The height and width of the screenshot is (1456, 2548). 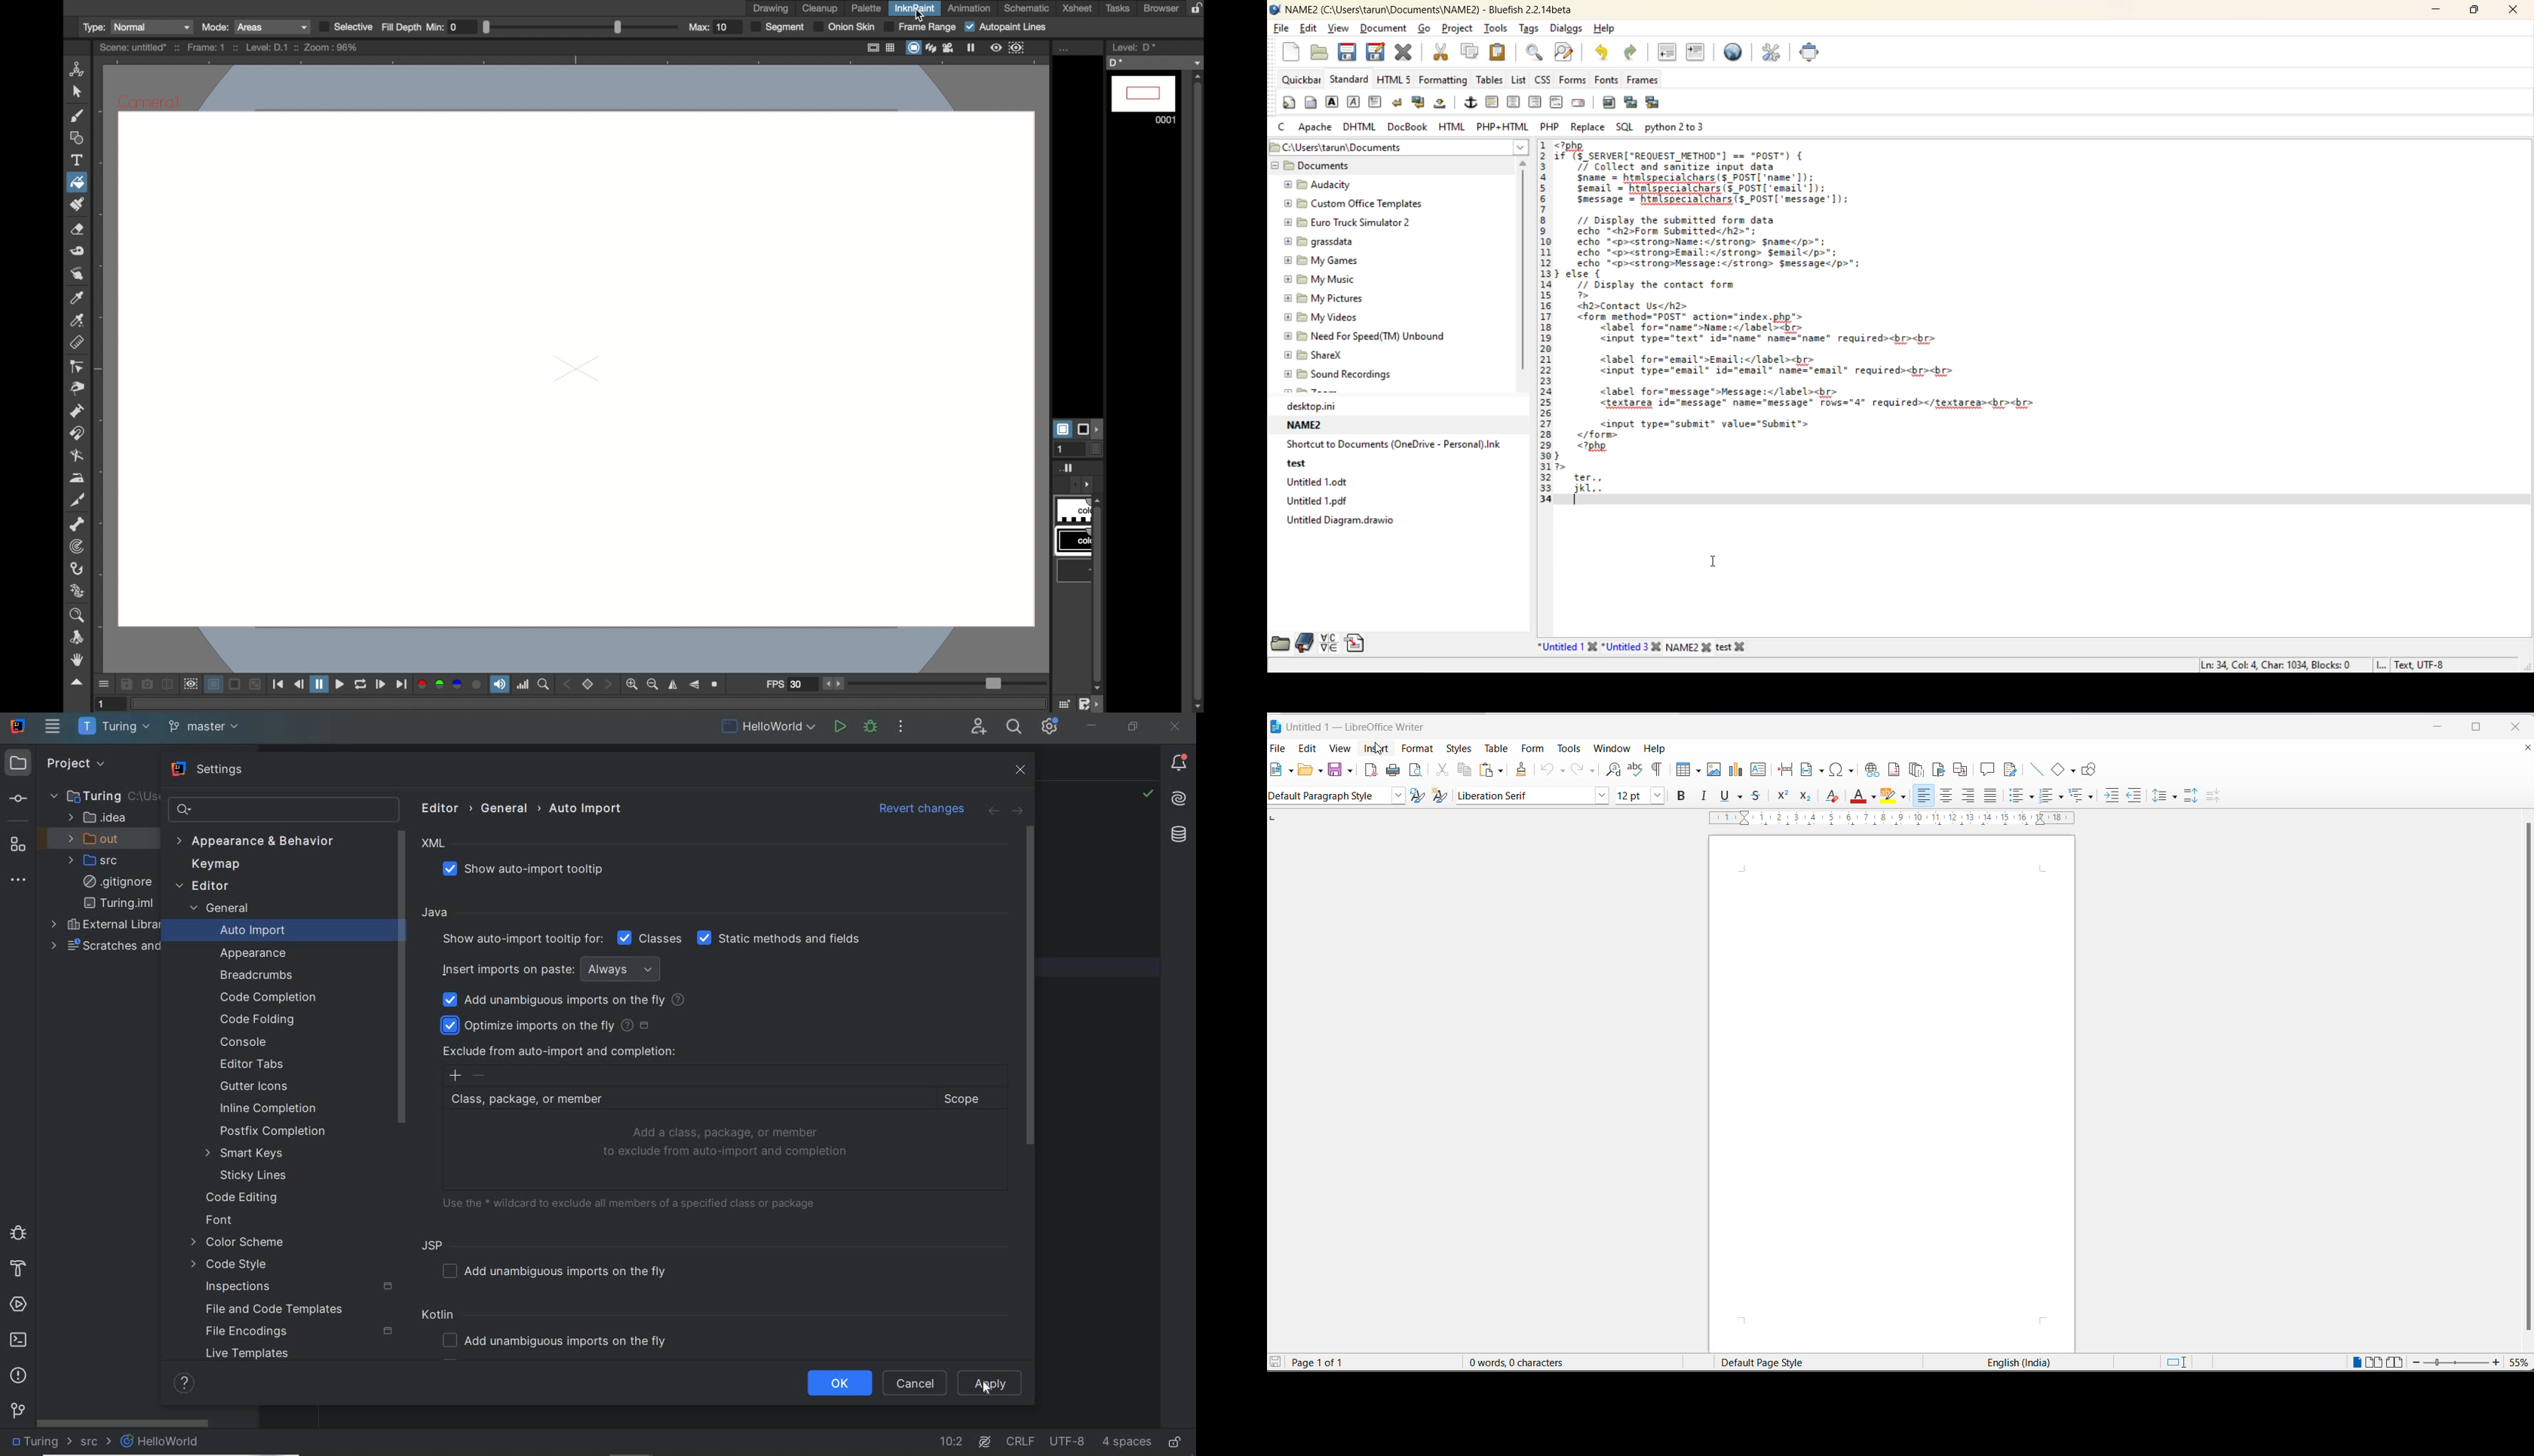 I want to click on underline, so click(x=1723, y=796).